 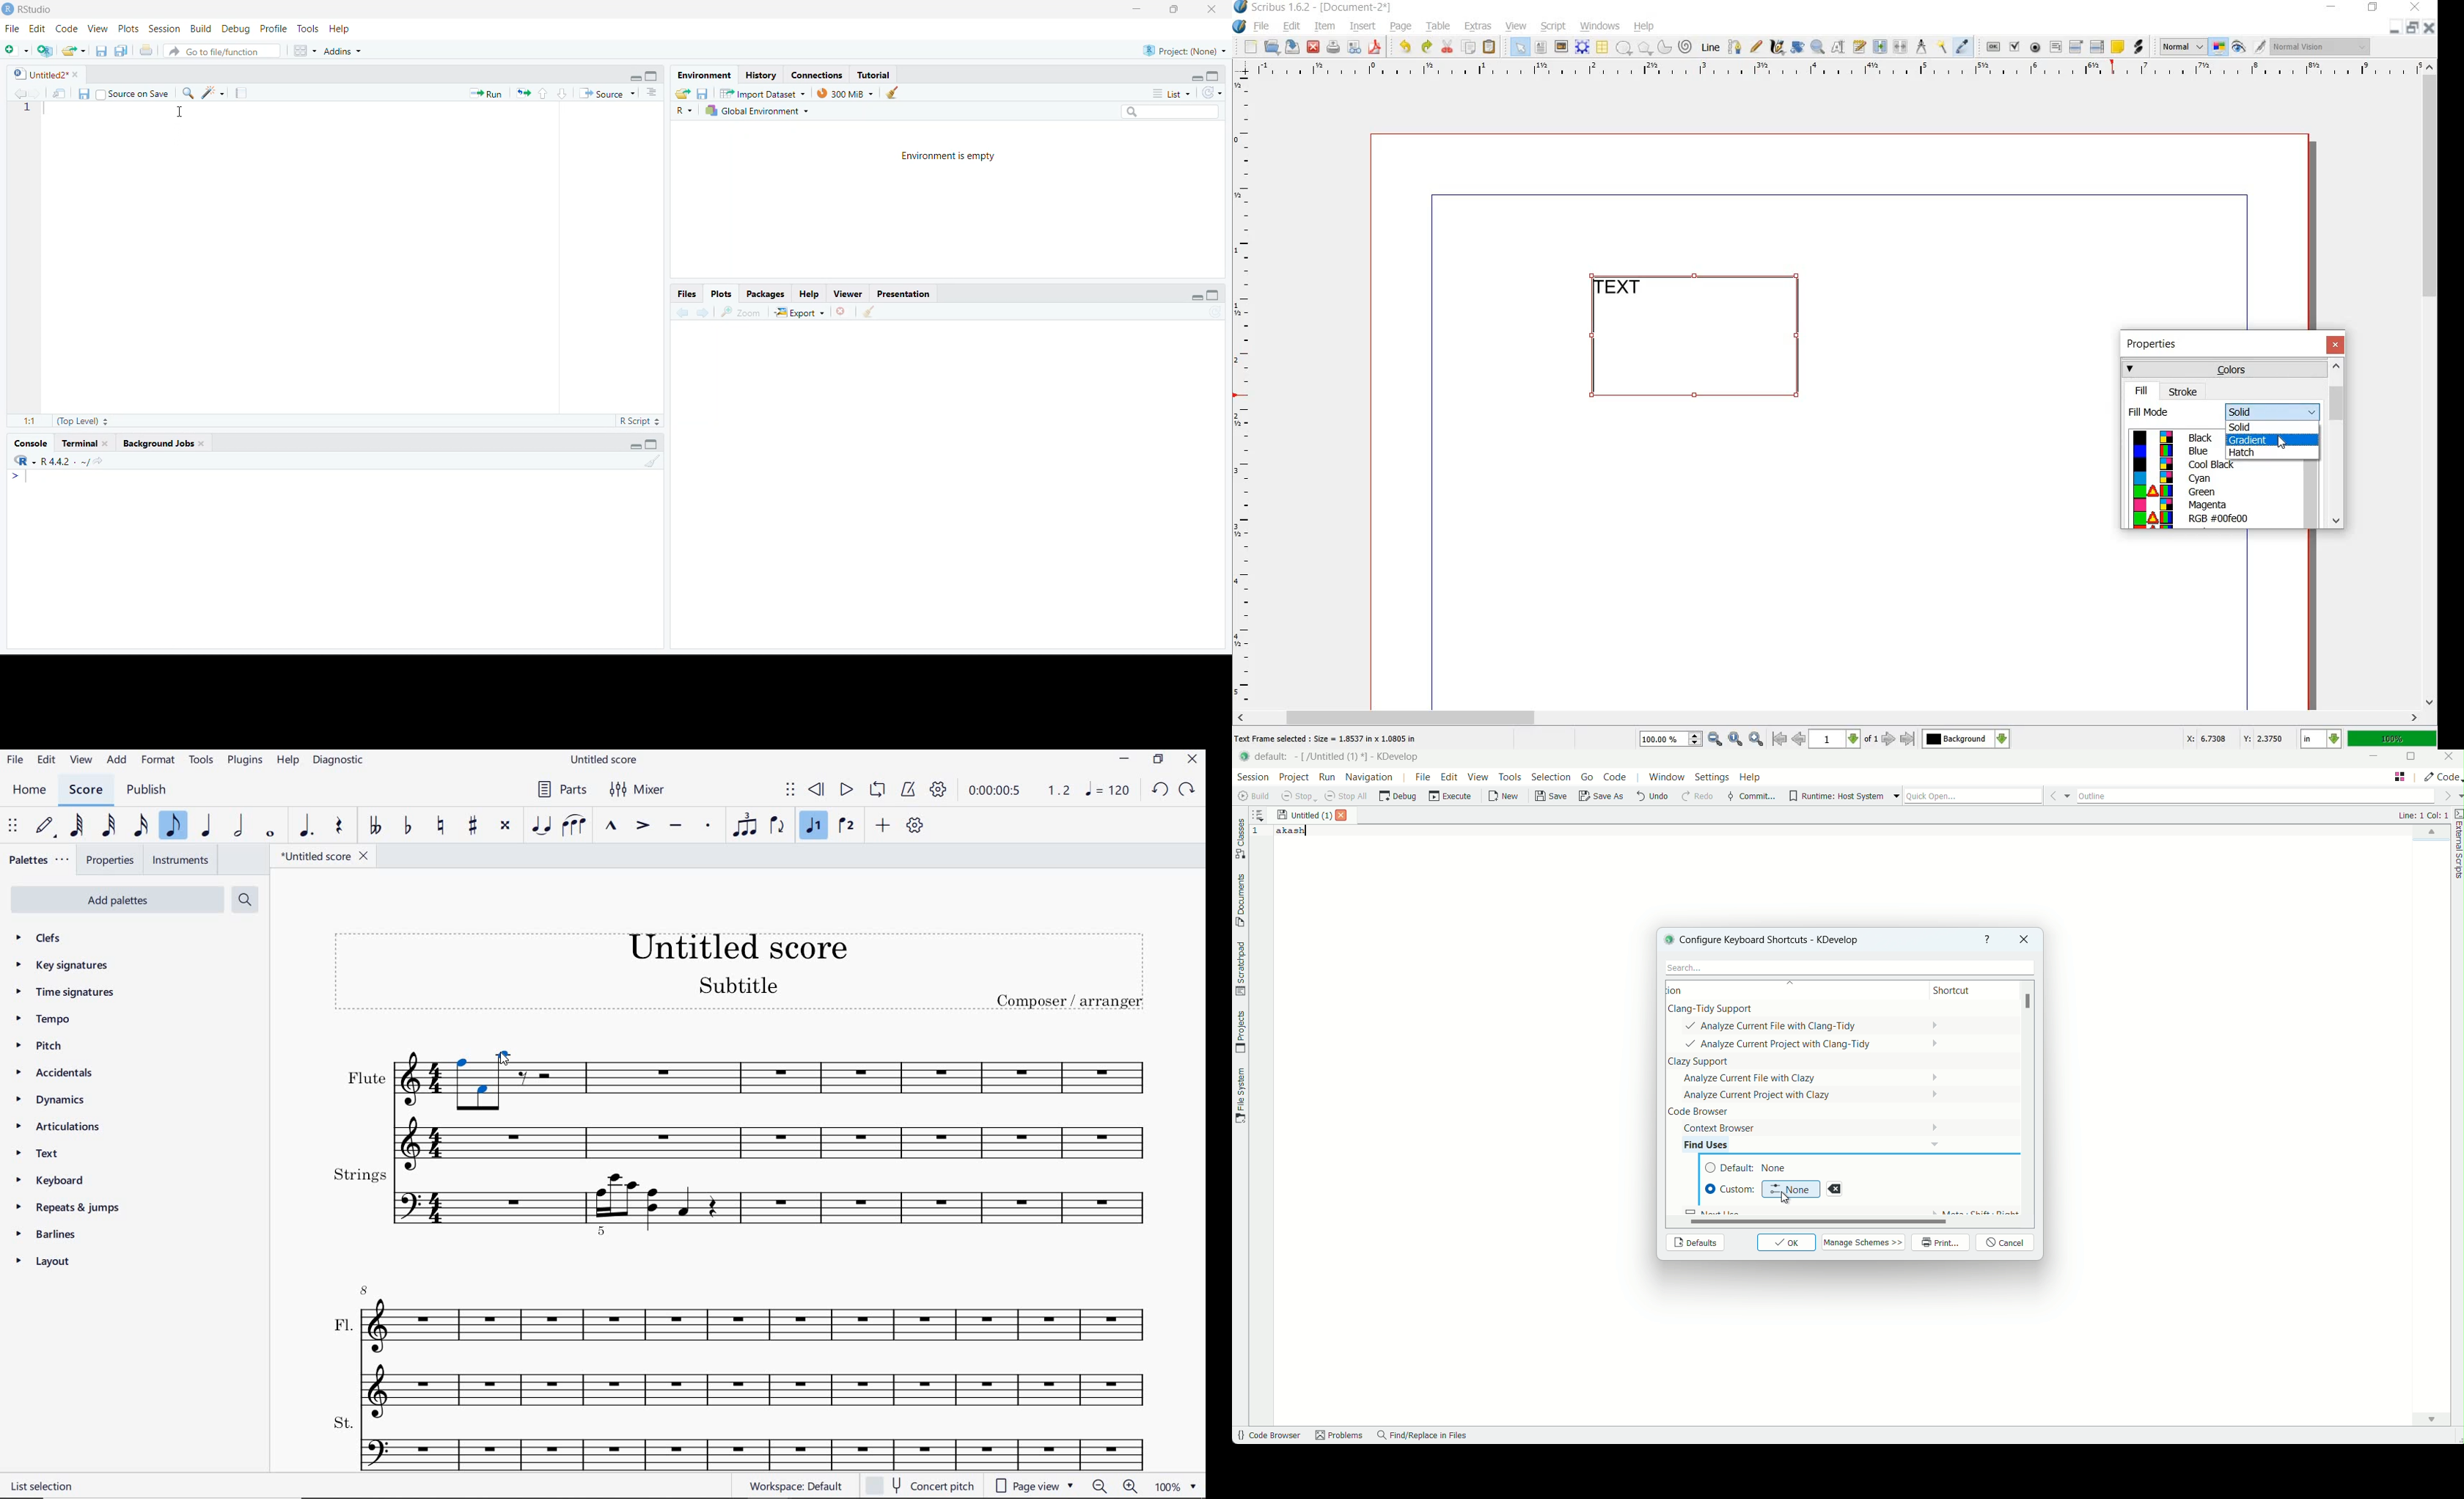 I want to click on save as pdf, so click(x=1375, y=47).